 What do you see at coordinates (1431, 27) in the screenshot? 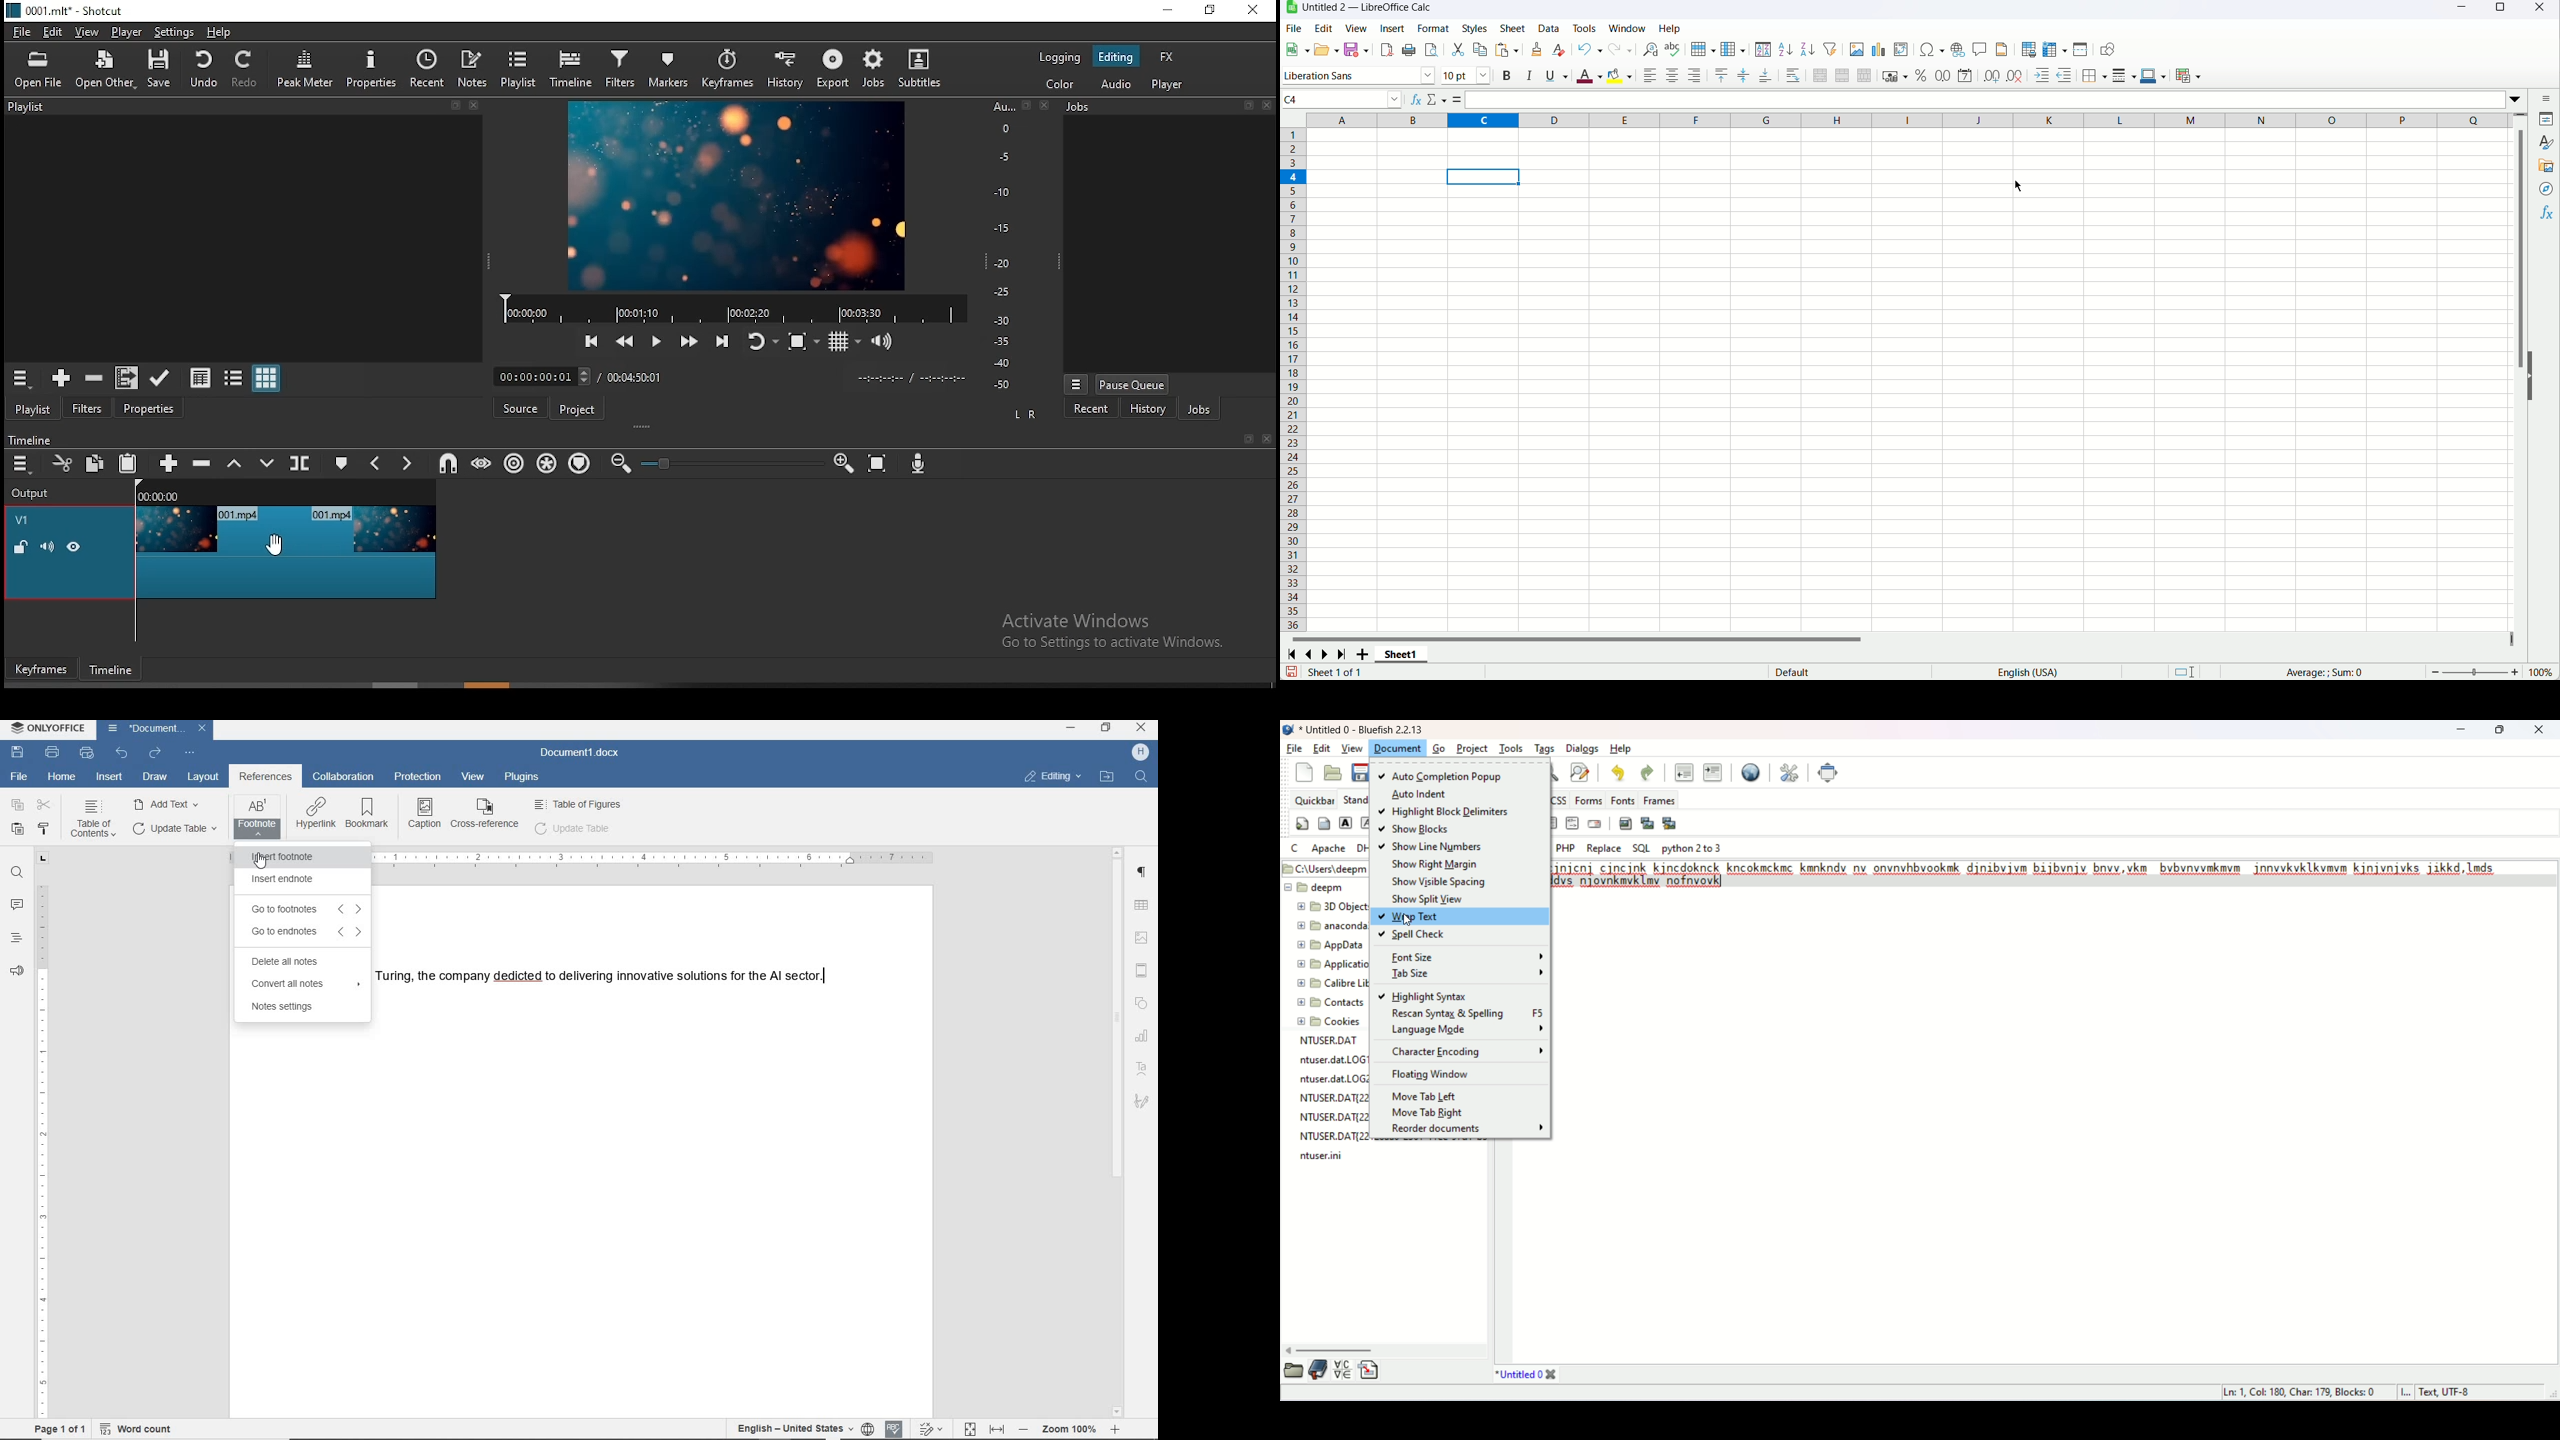
I see `Format` at bounding box center [1431, 27].